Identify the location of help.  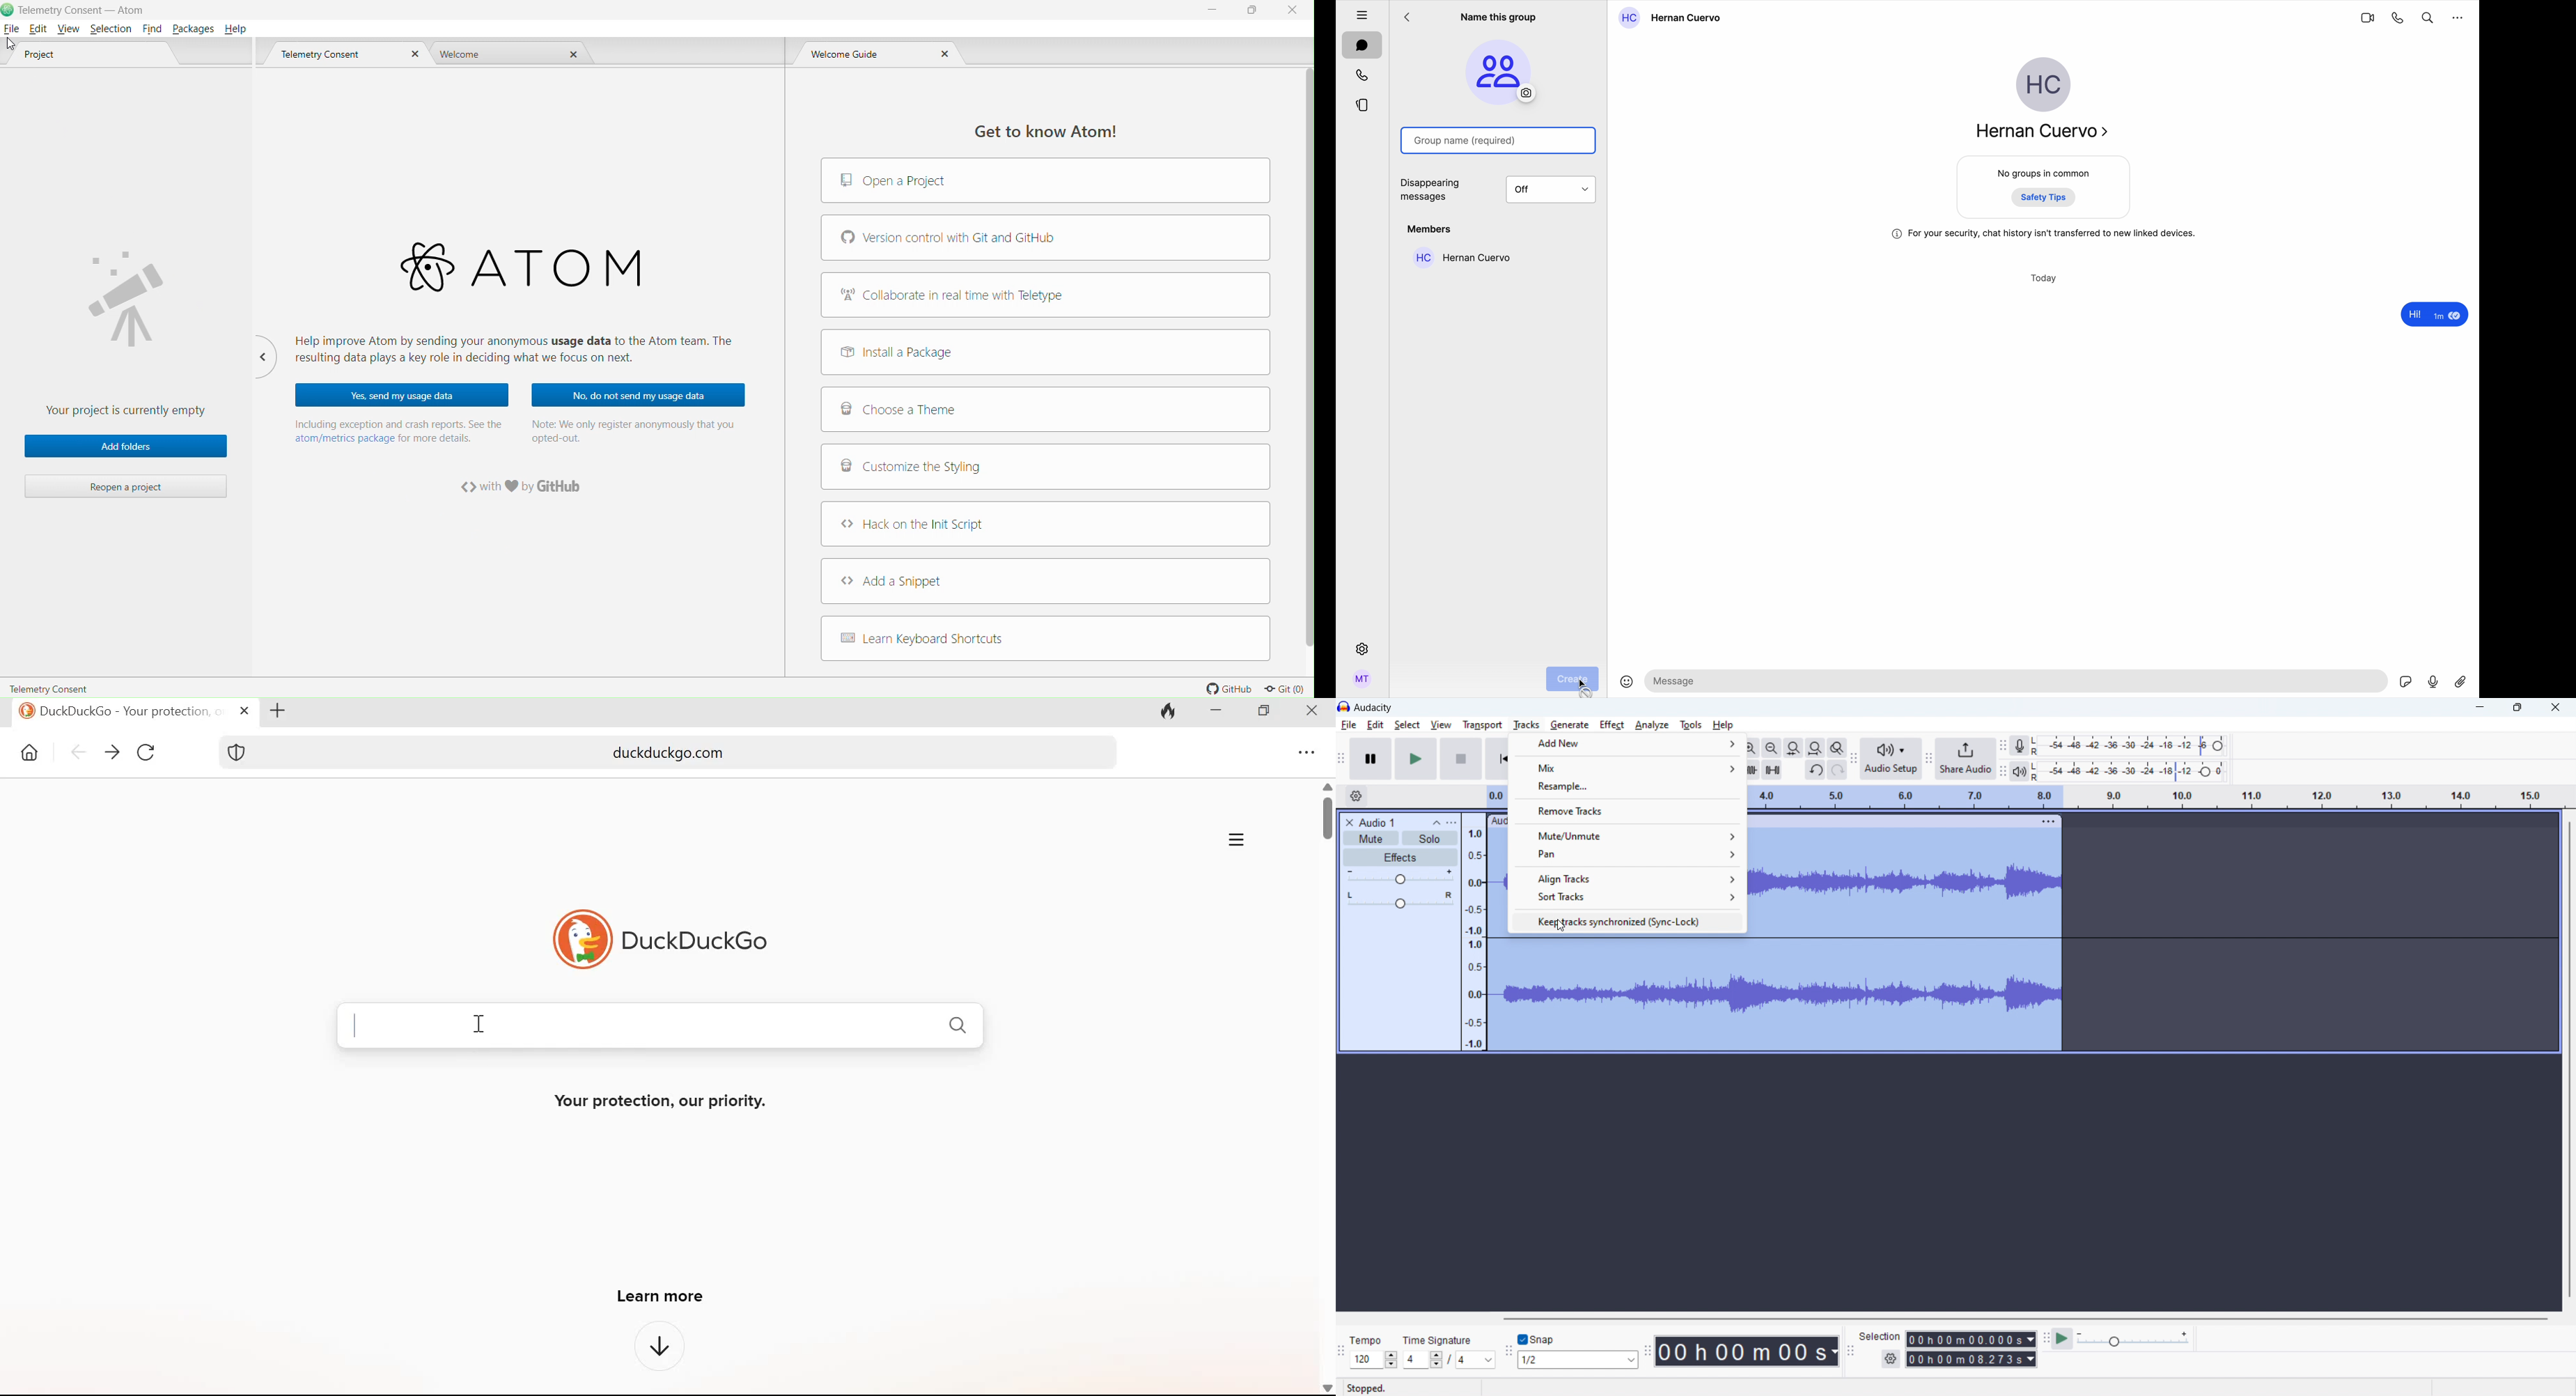
(1724, 725).